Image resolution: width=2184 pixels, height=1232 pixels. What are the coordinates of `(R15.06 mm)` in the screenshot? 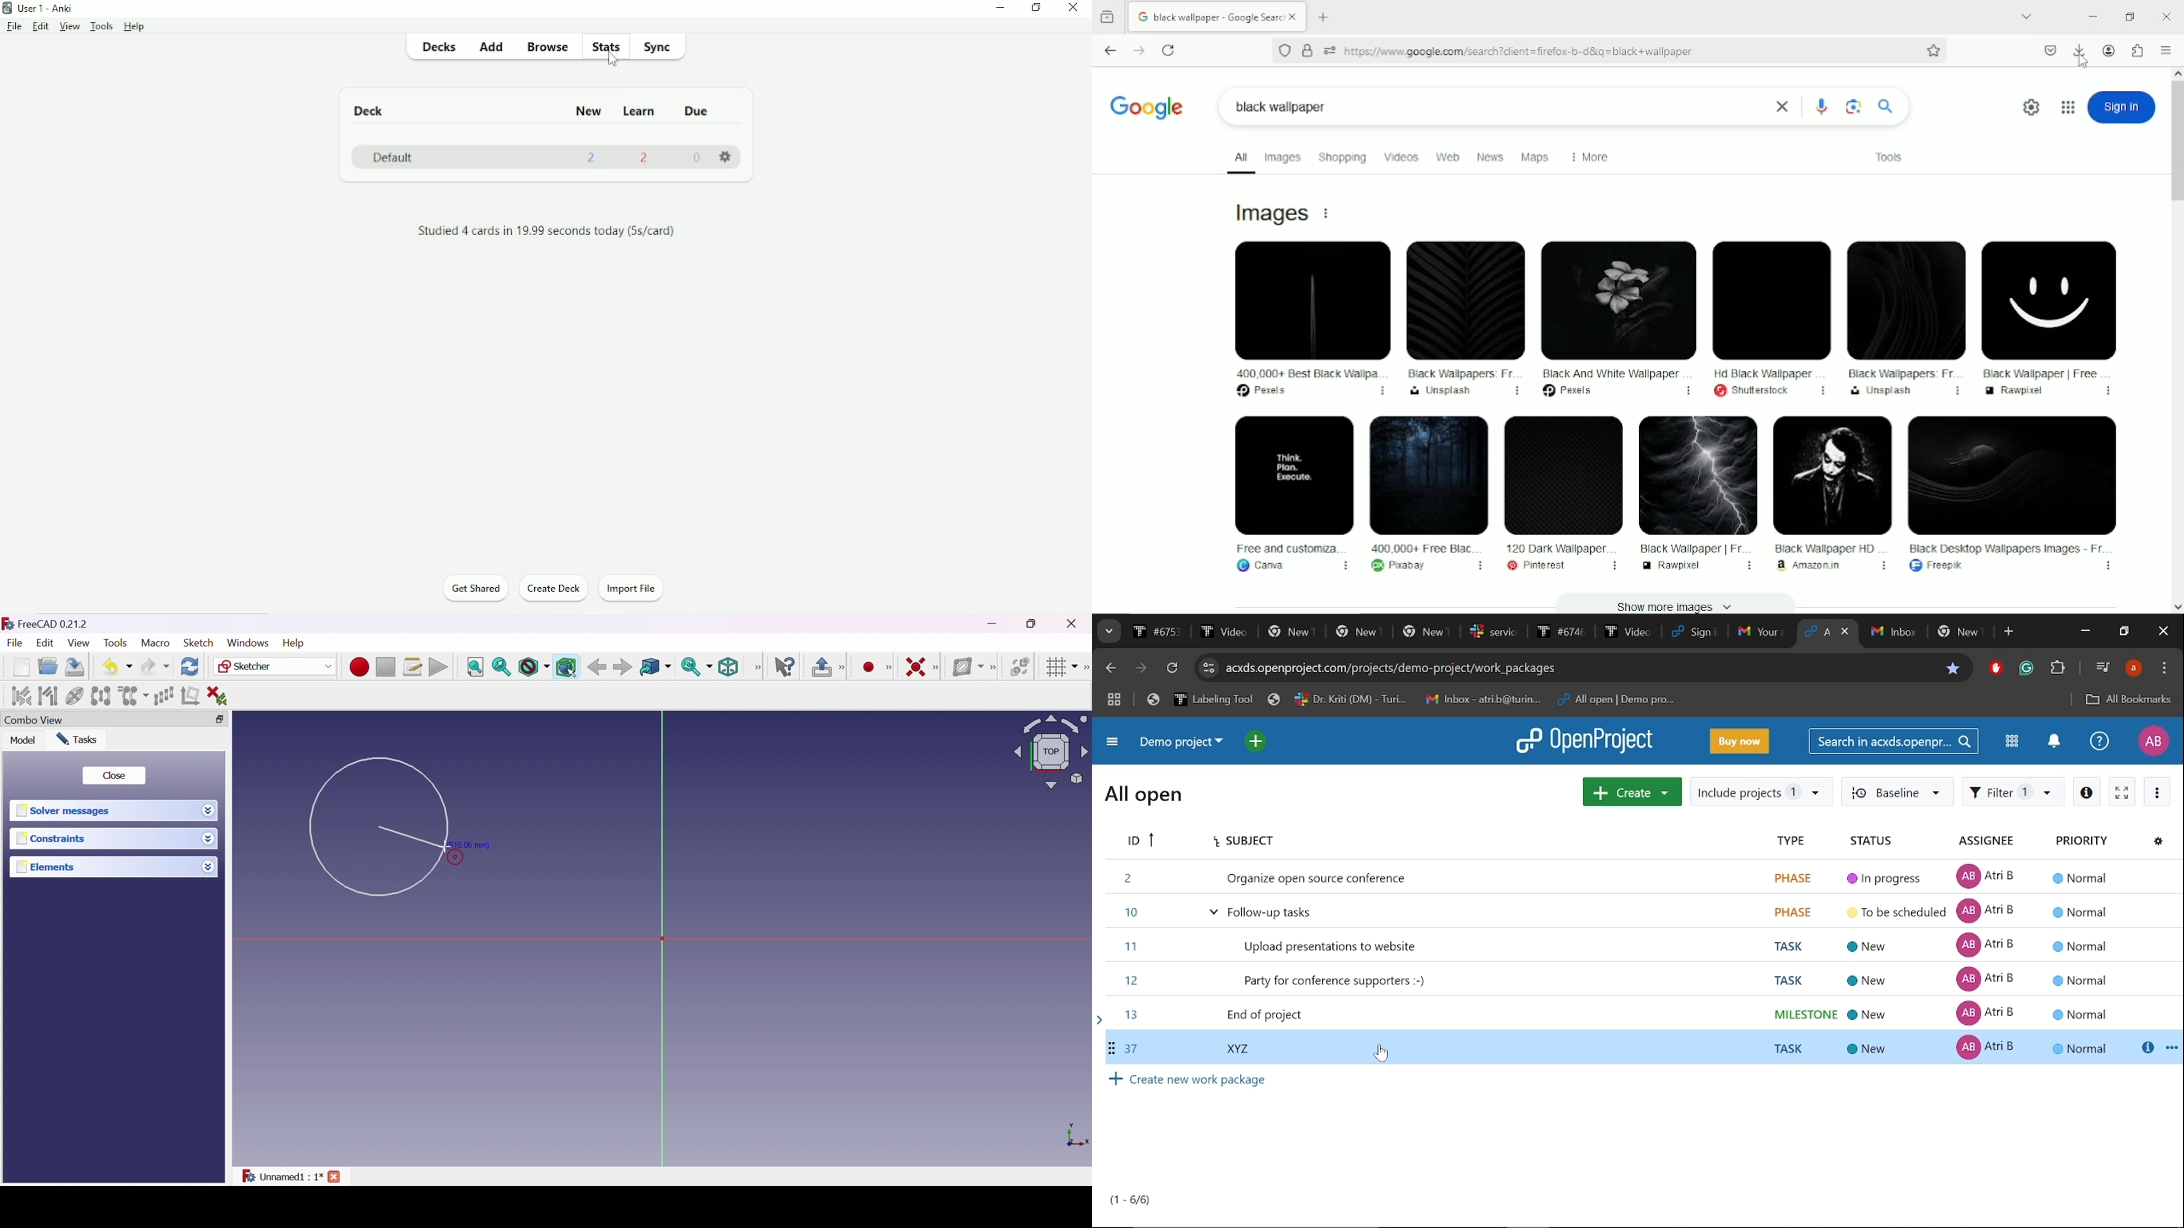 It's located at (473, 845).